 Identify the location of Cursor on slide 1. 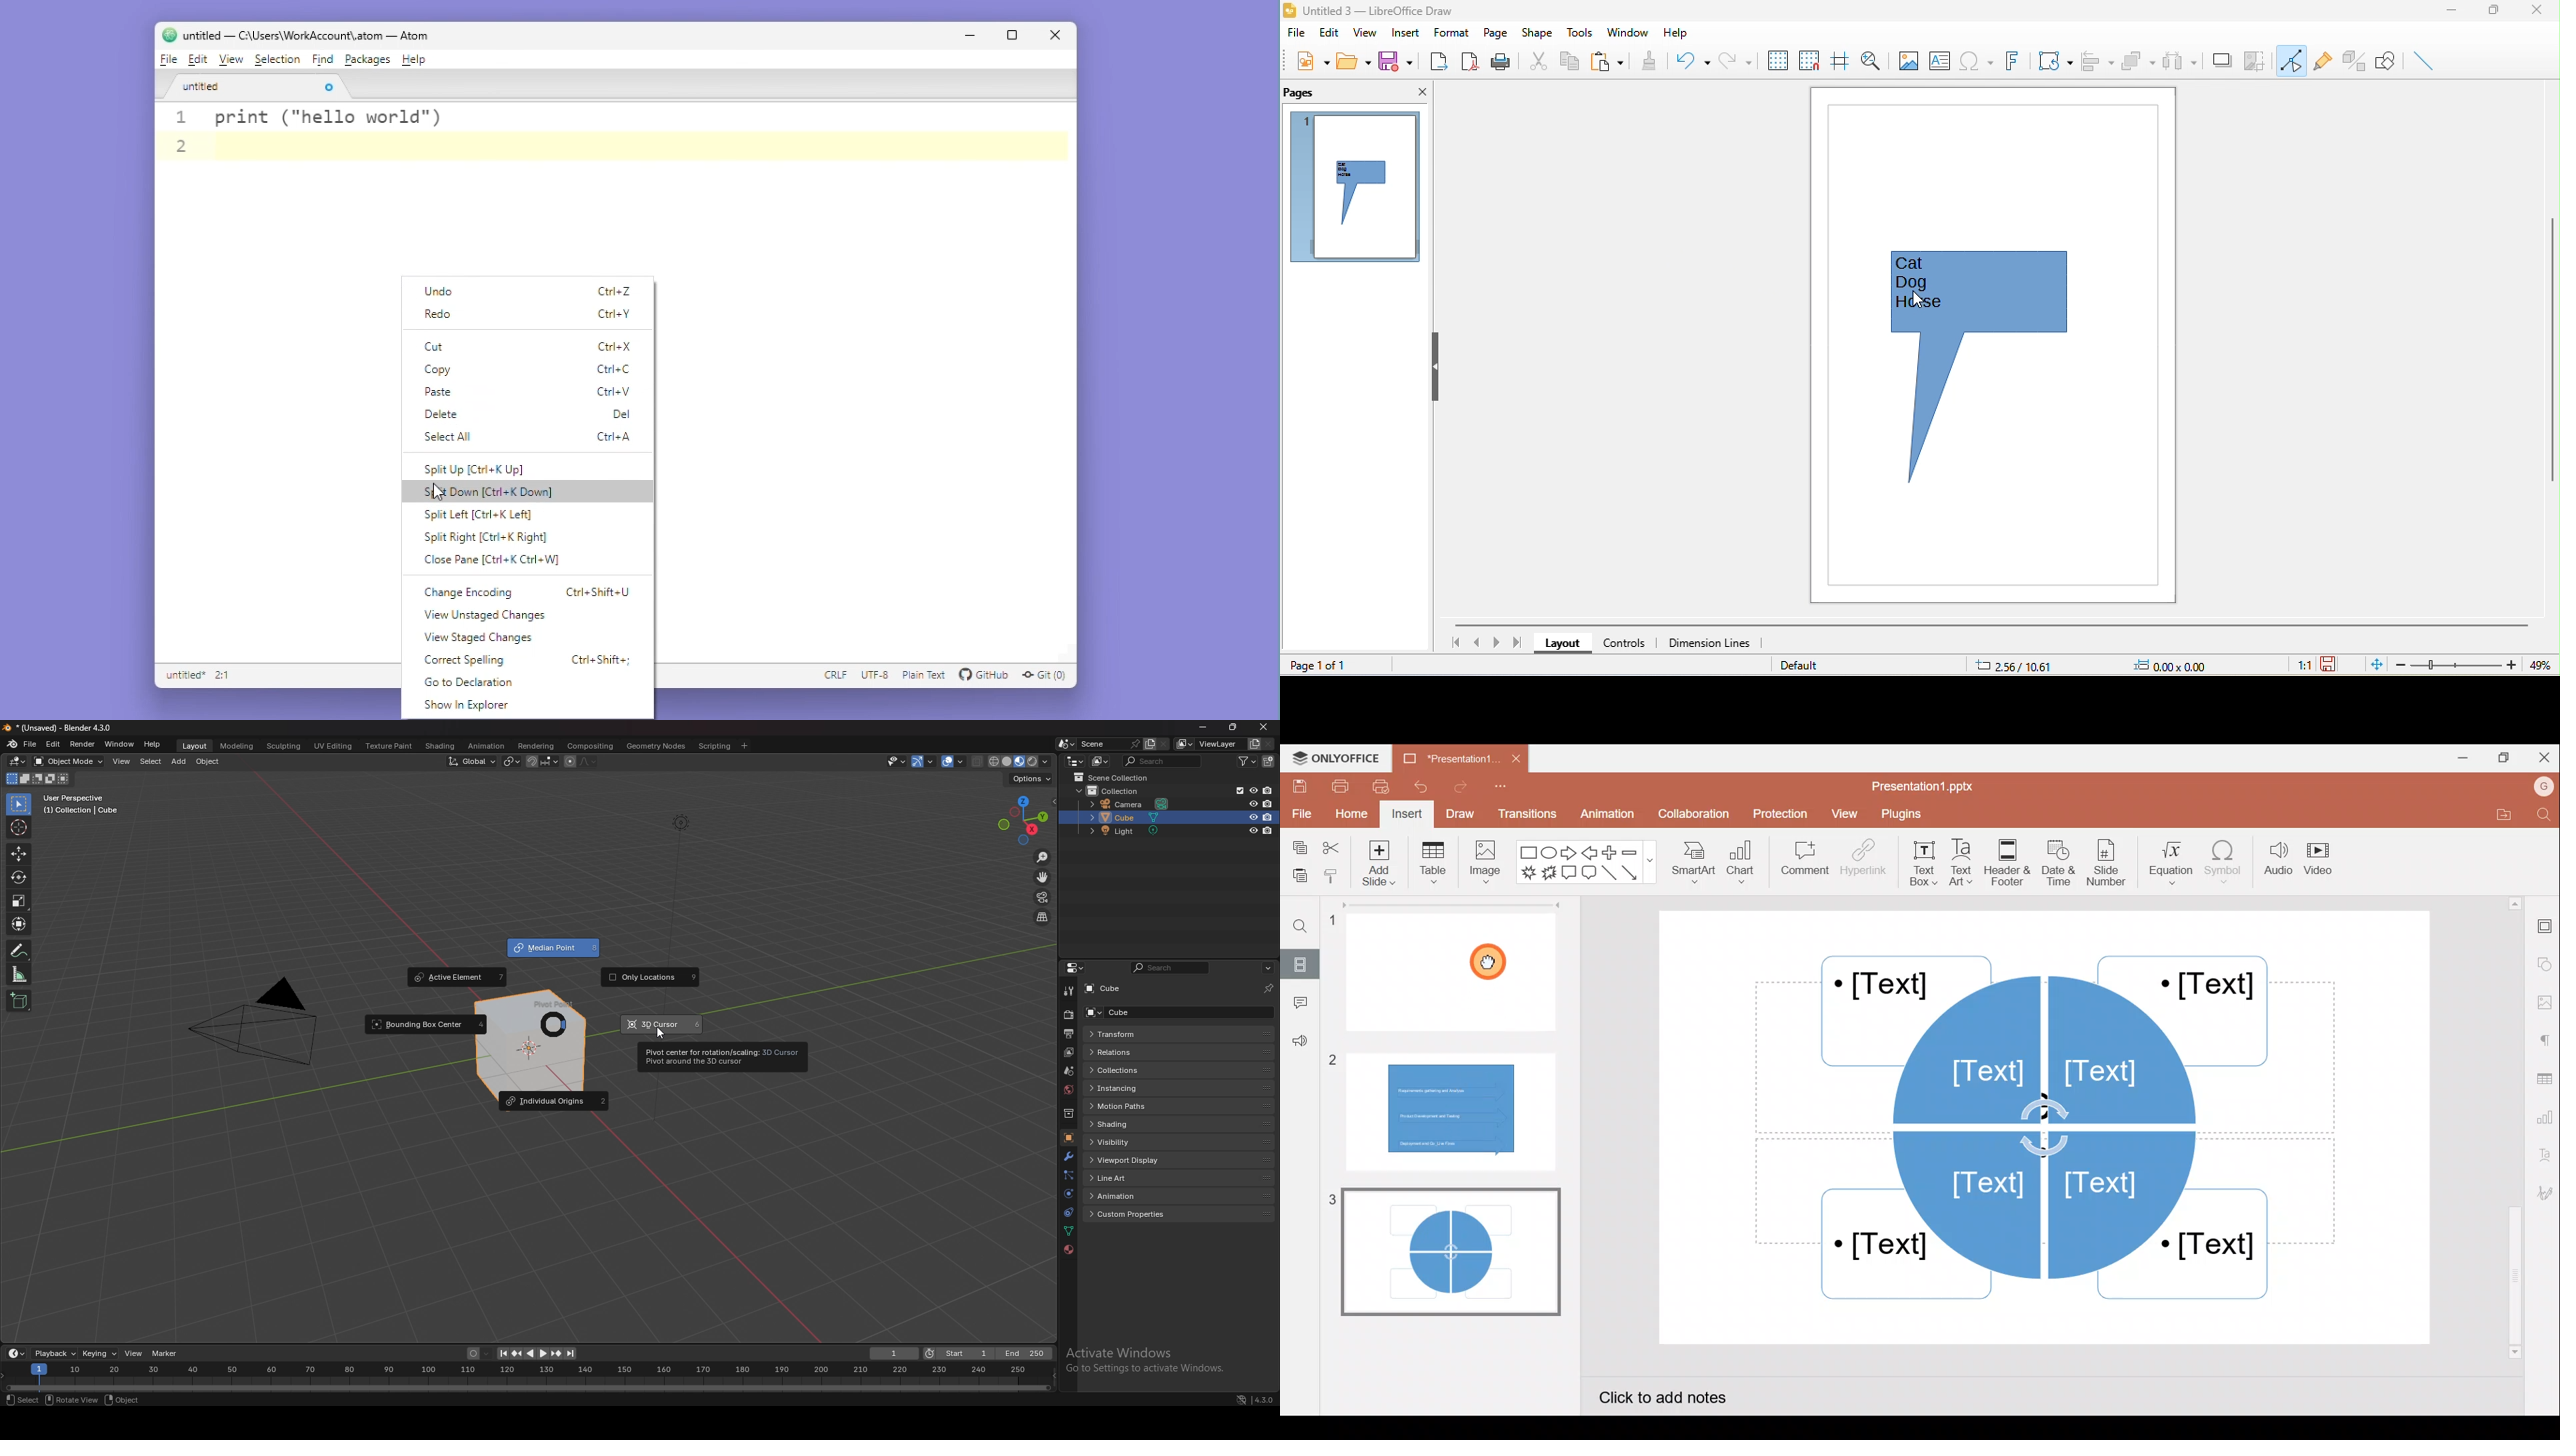
(1492, 961).